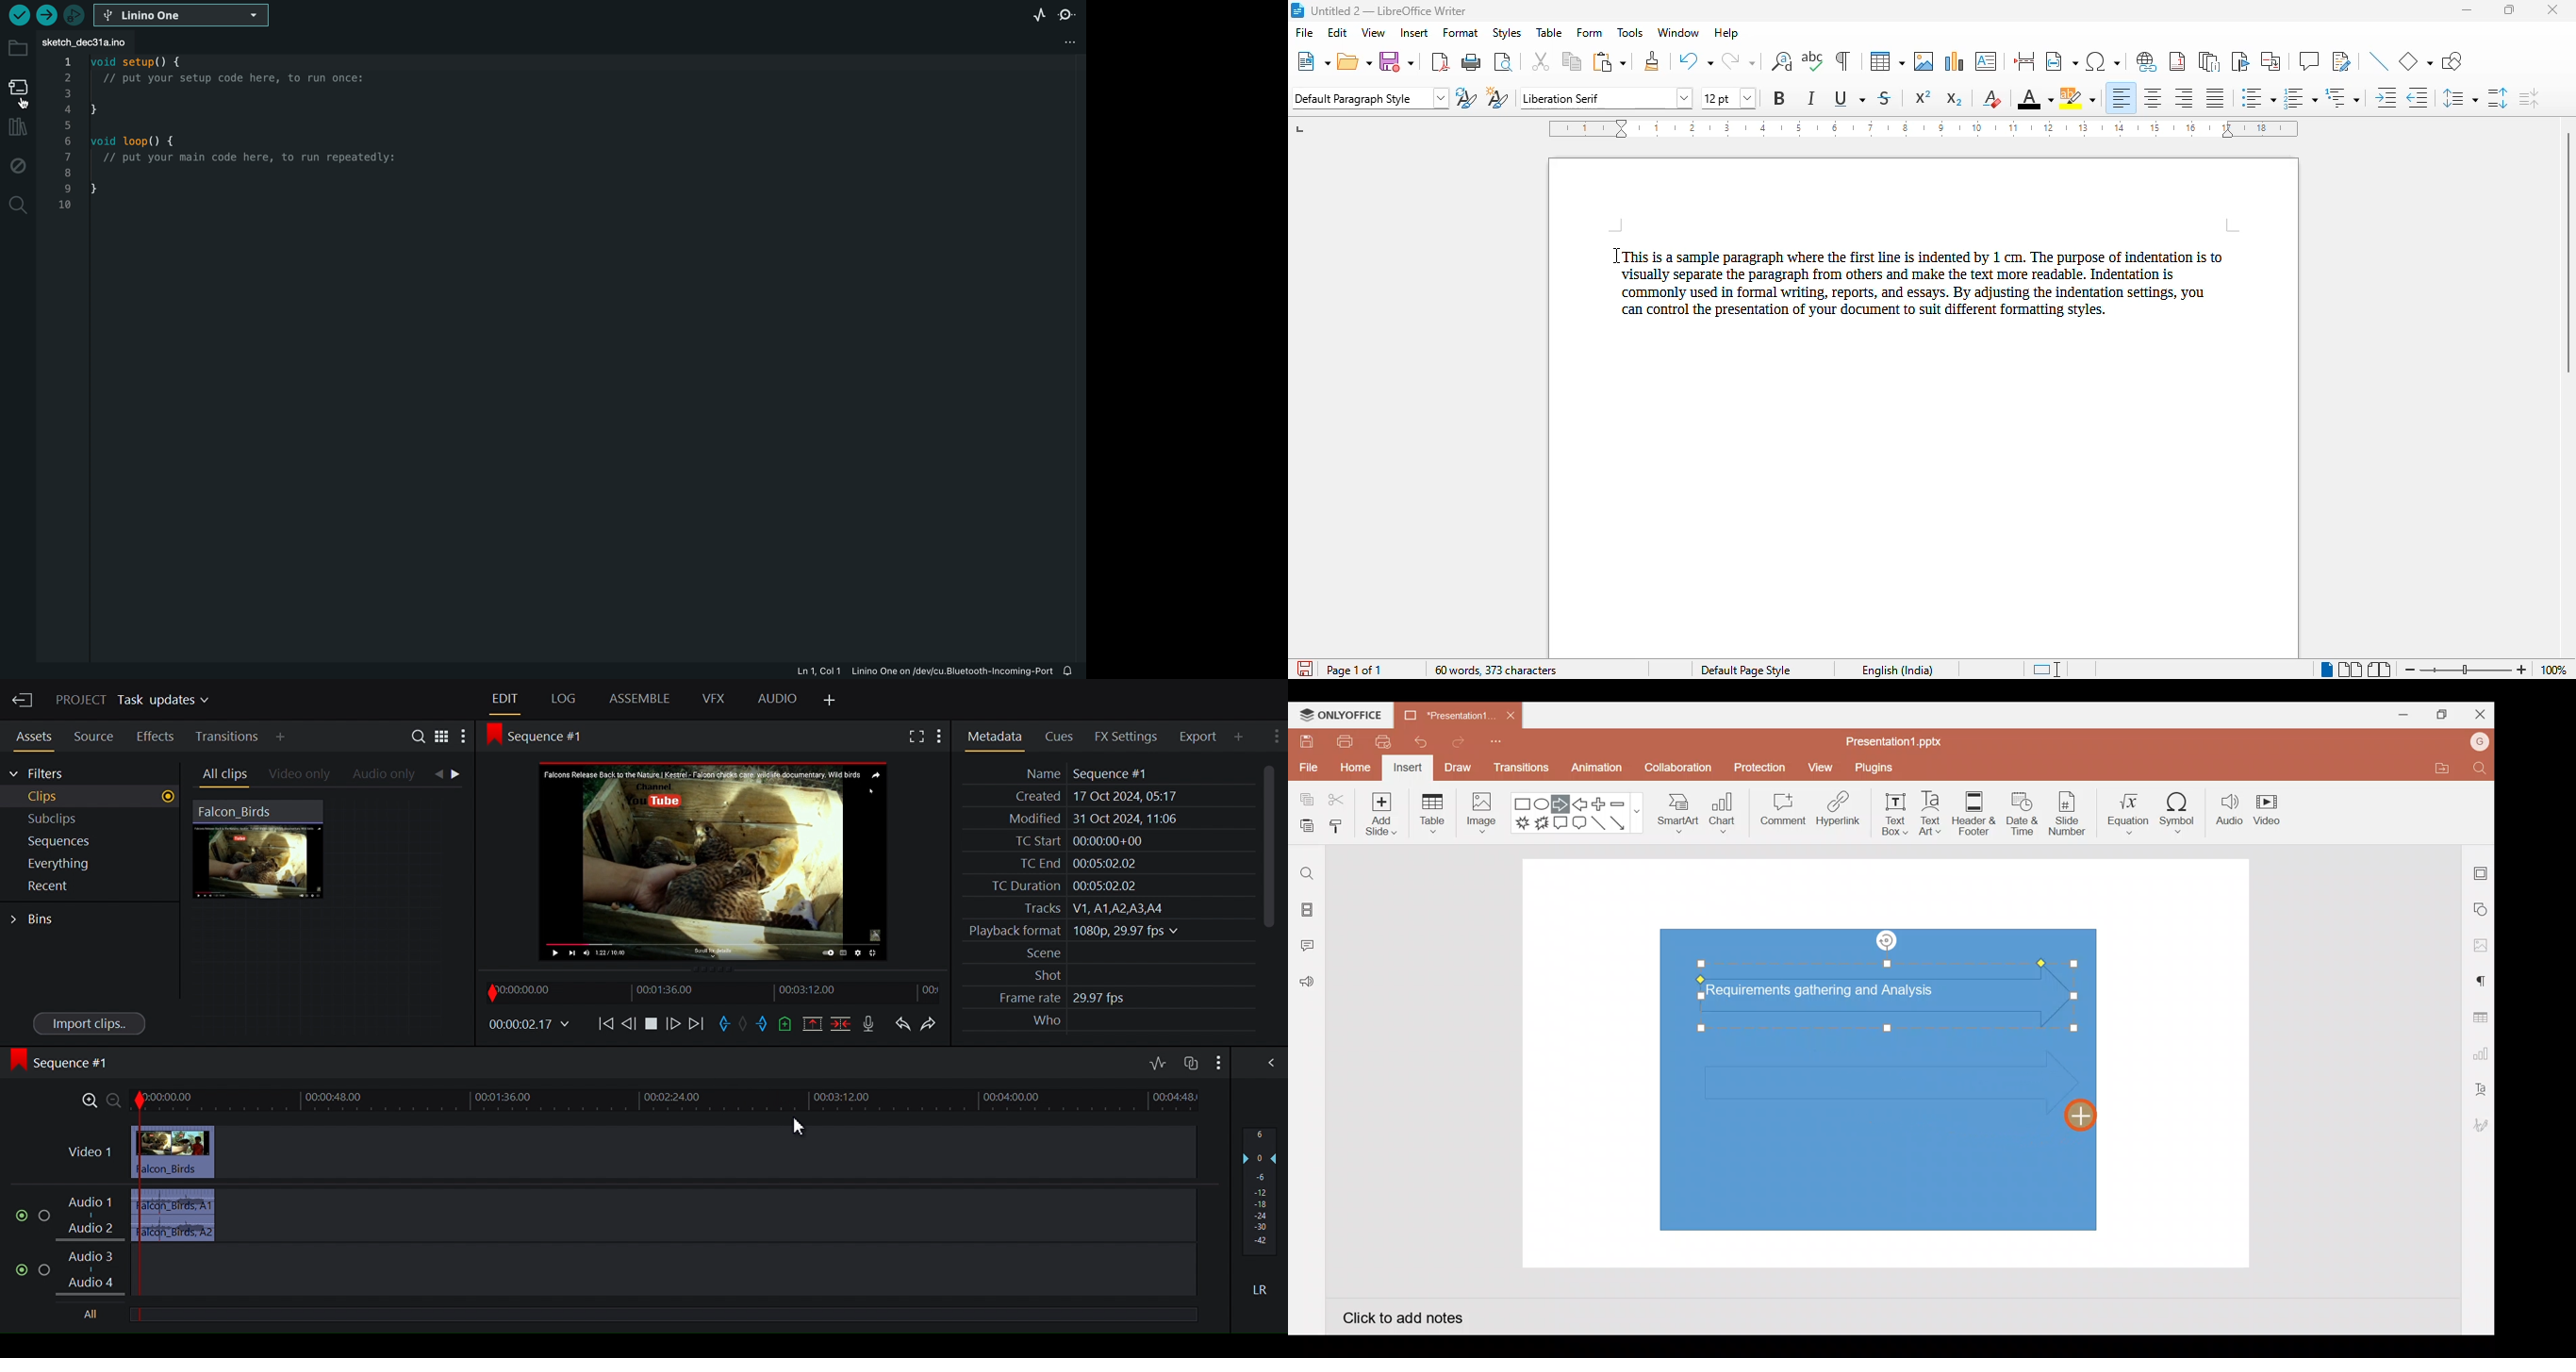  I want to click on Rounded Rectangular callout, so click(1579, 821).